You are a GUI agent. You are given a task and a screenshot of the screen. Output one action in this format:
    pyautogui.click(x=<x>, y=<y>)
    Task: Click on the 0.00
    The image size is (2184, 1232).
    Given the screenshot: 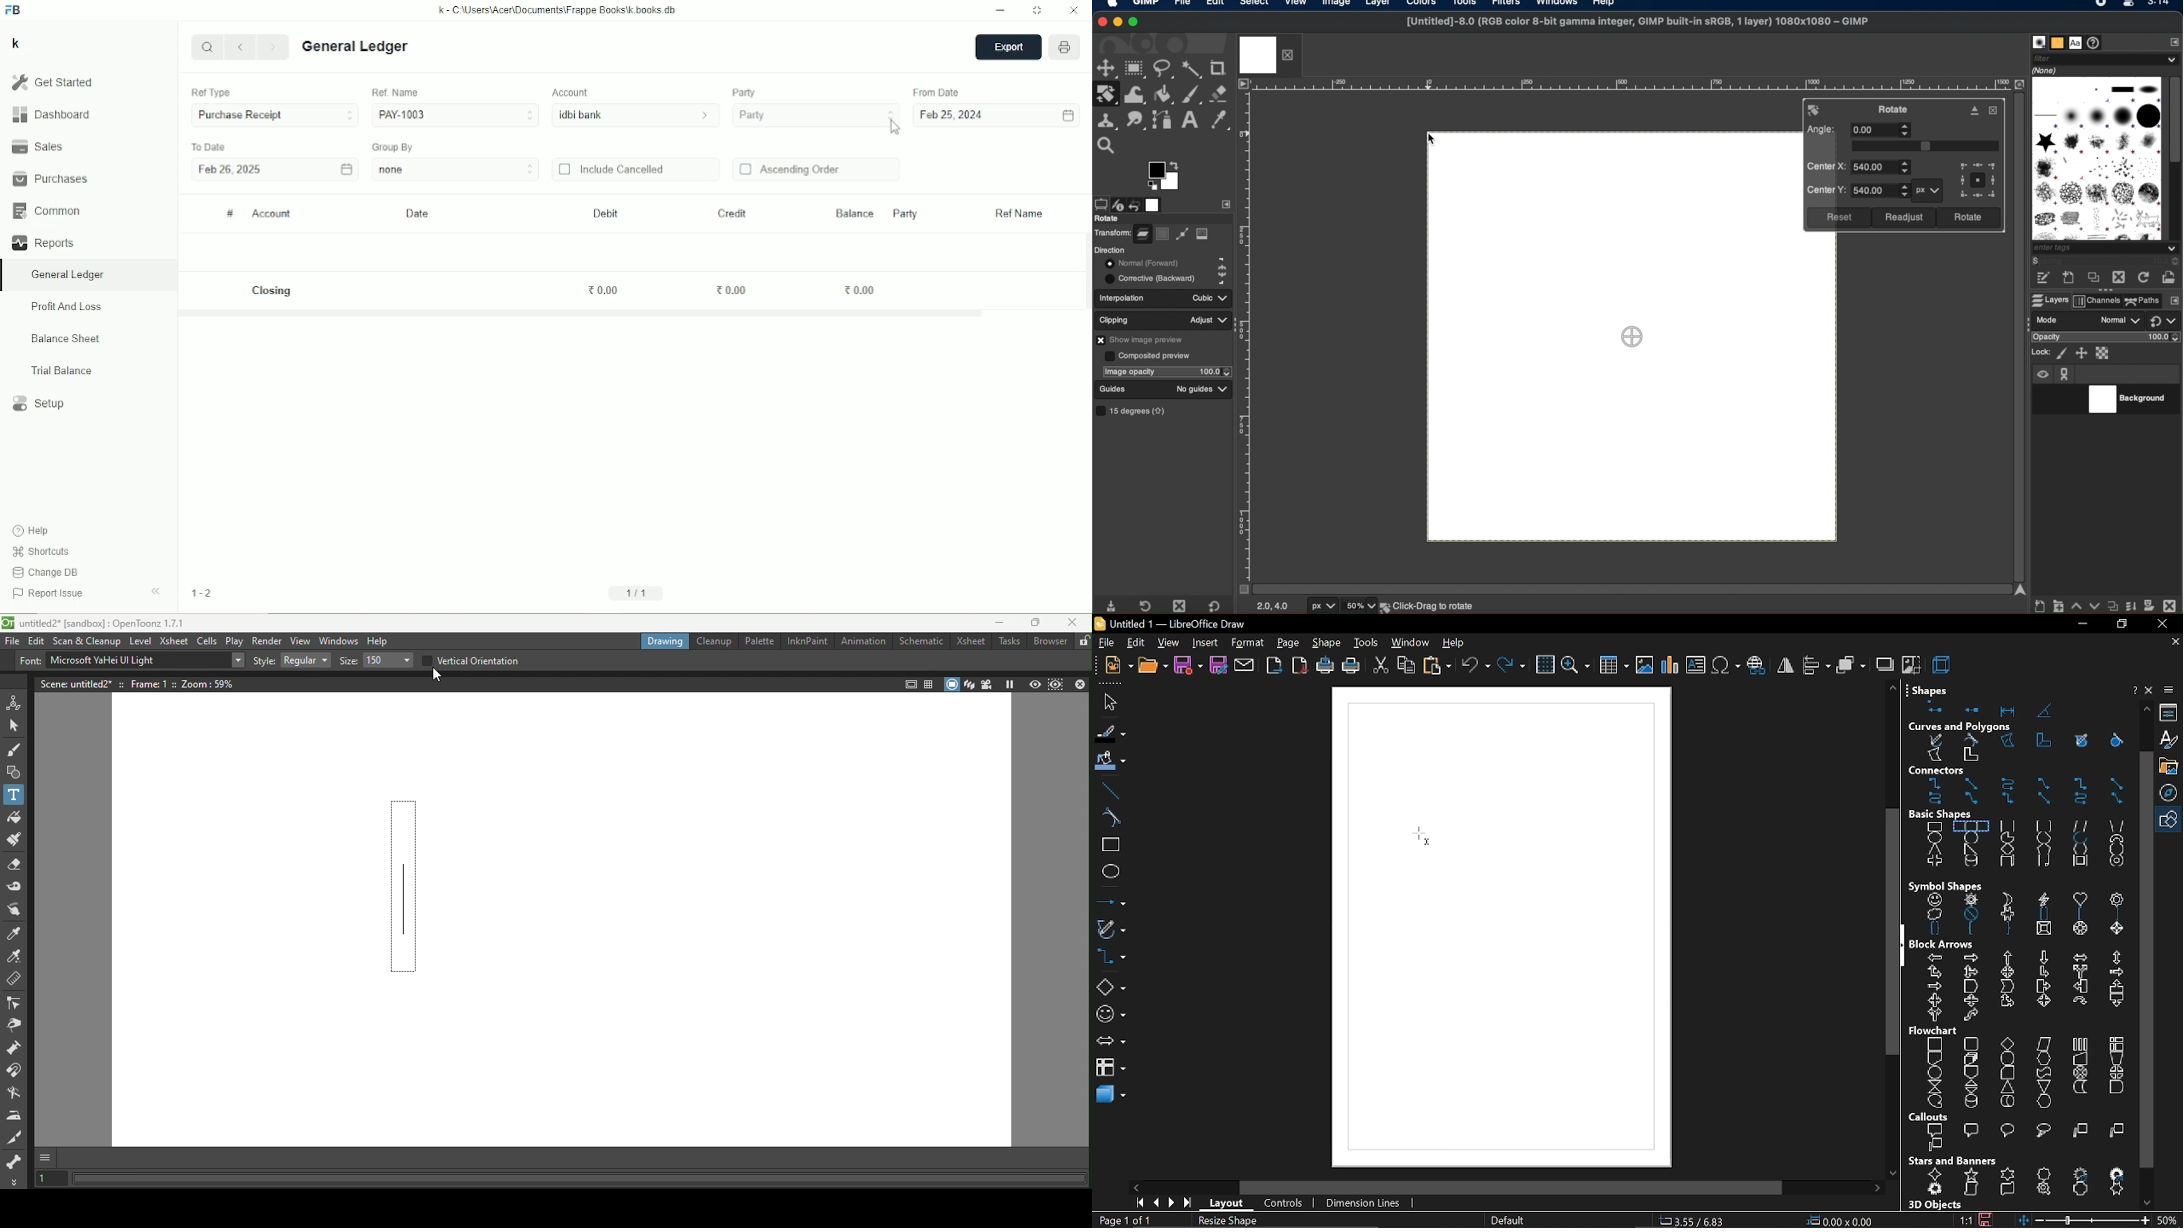 What is the action you would take?
    pyautogui.click(x=860, y=289)
    